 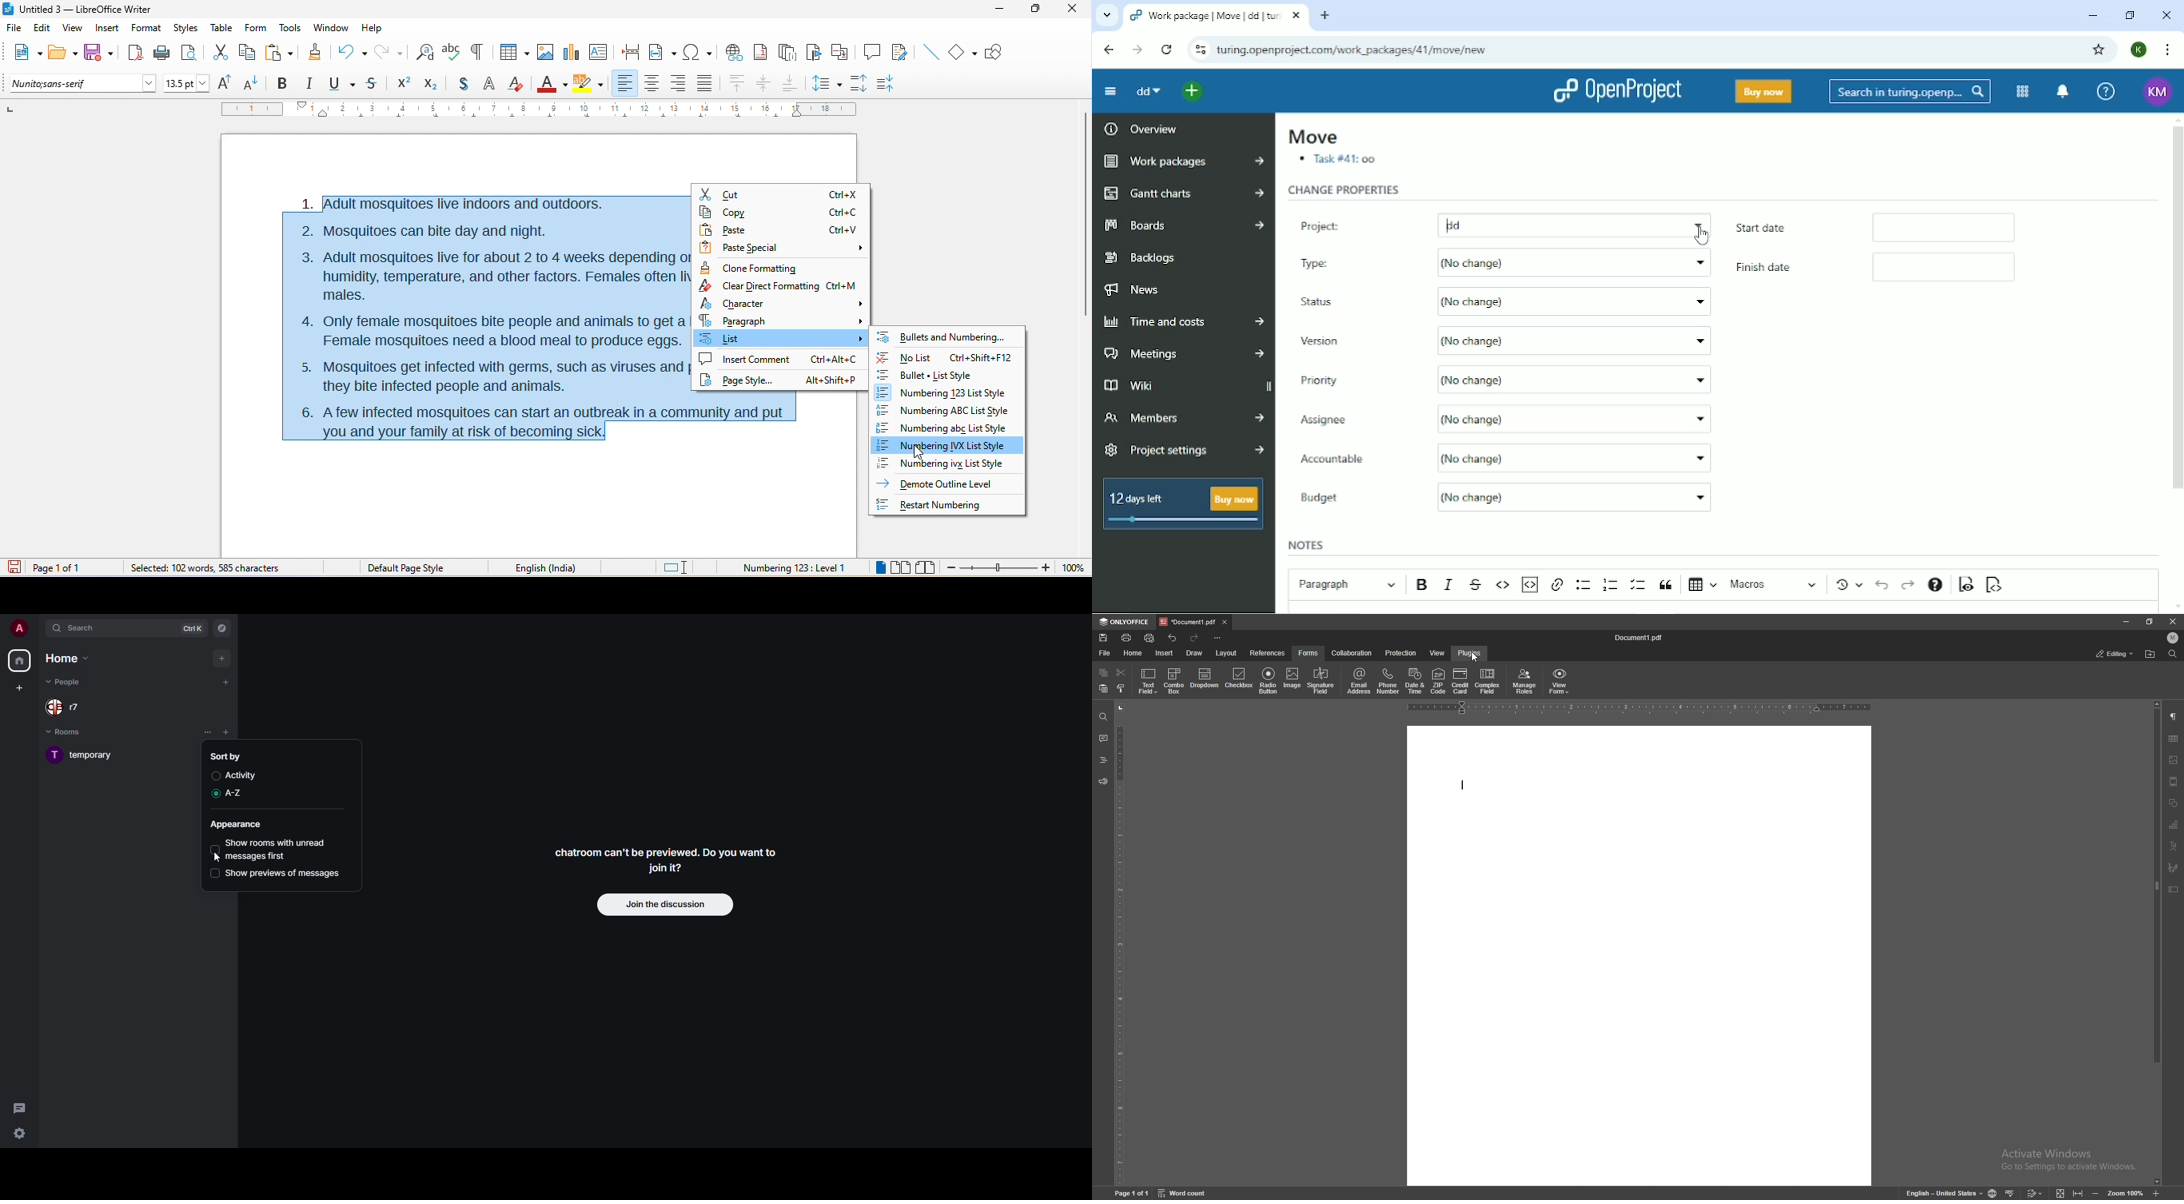 What do you see at coordinates (1461, 681) in the screenshot?
I see `credit card` at bounding box center [1461, 681].